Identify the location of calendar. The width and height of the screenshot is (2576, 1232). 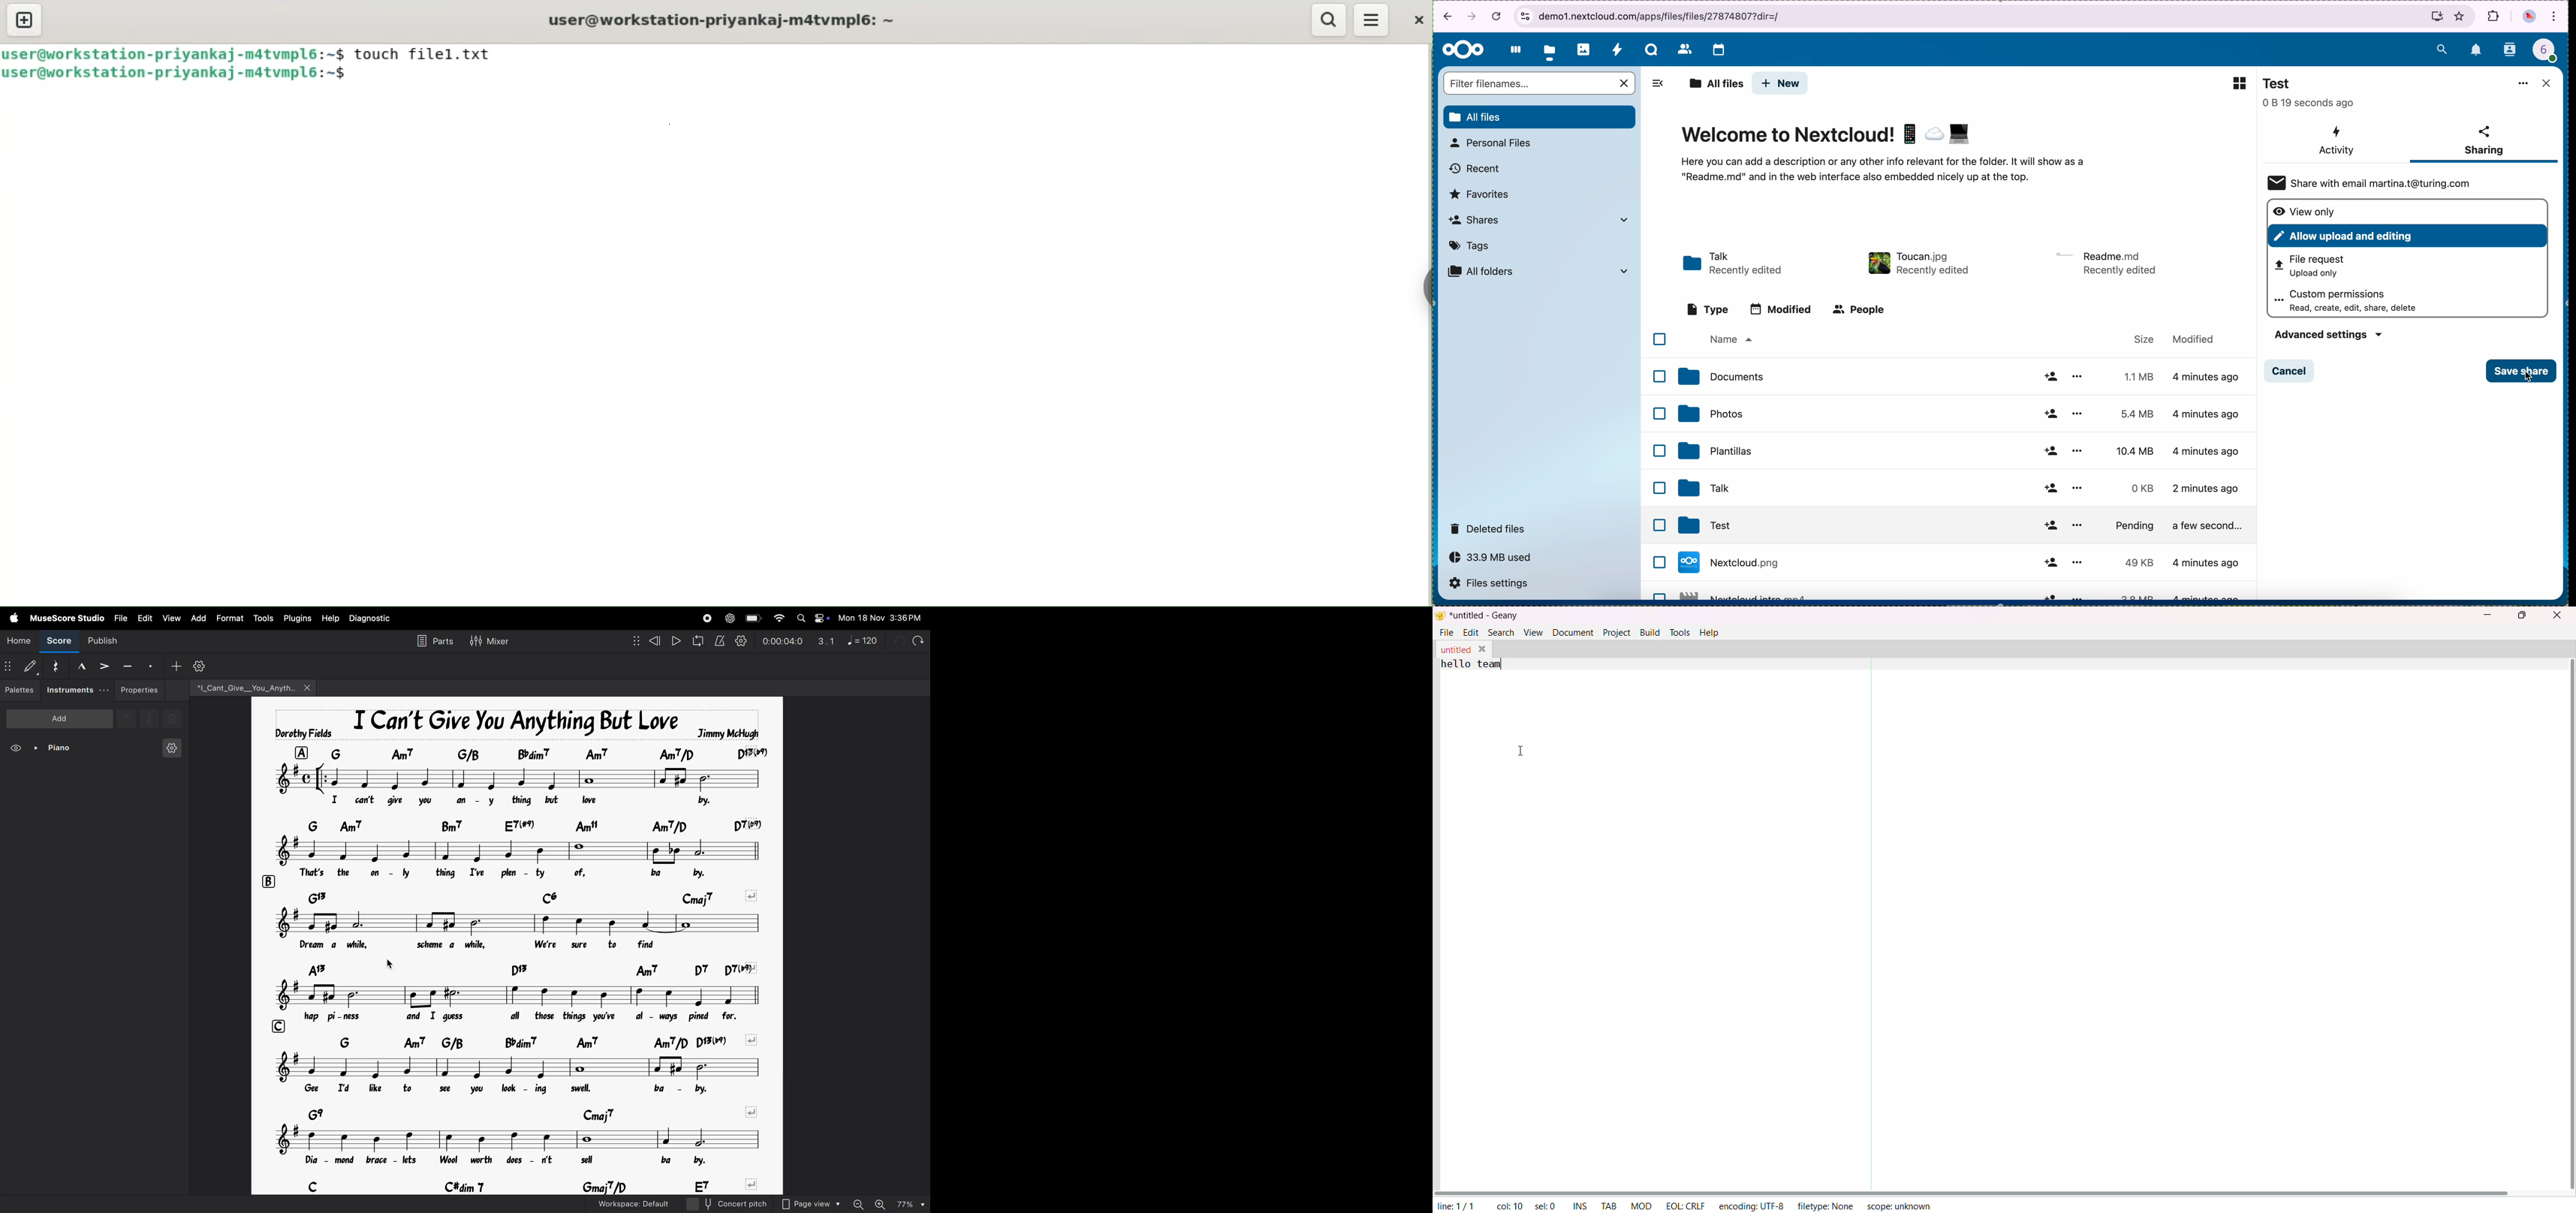
(1719, 50).